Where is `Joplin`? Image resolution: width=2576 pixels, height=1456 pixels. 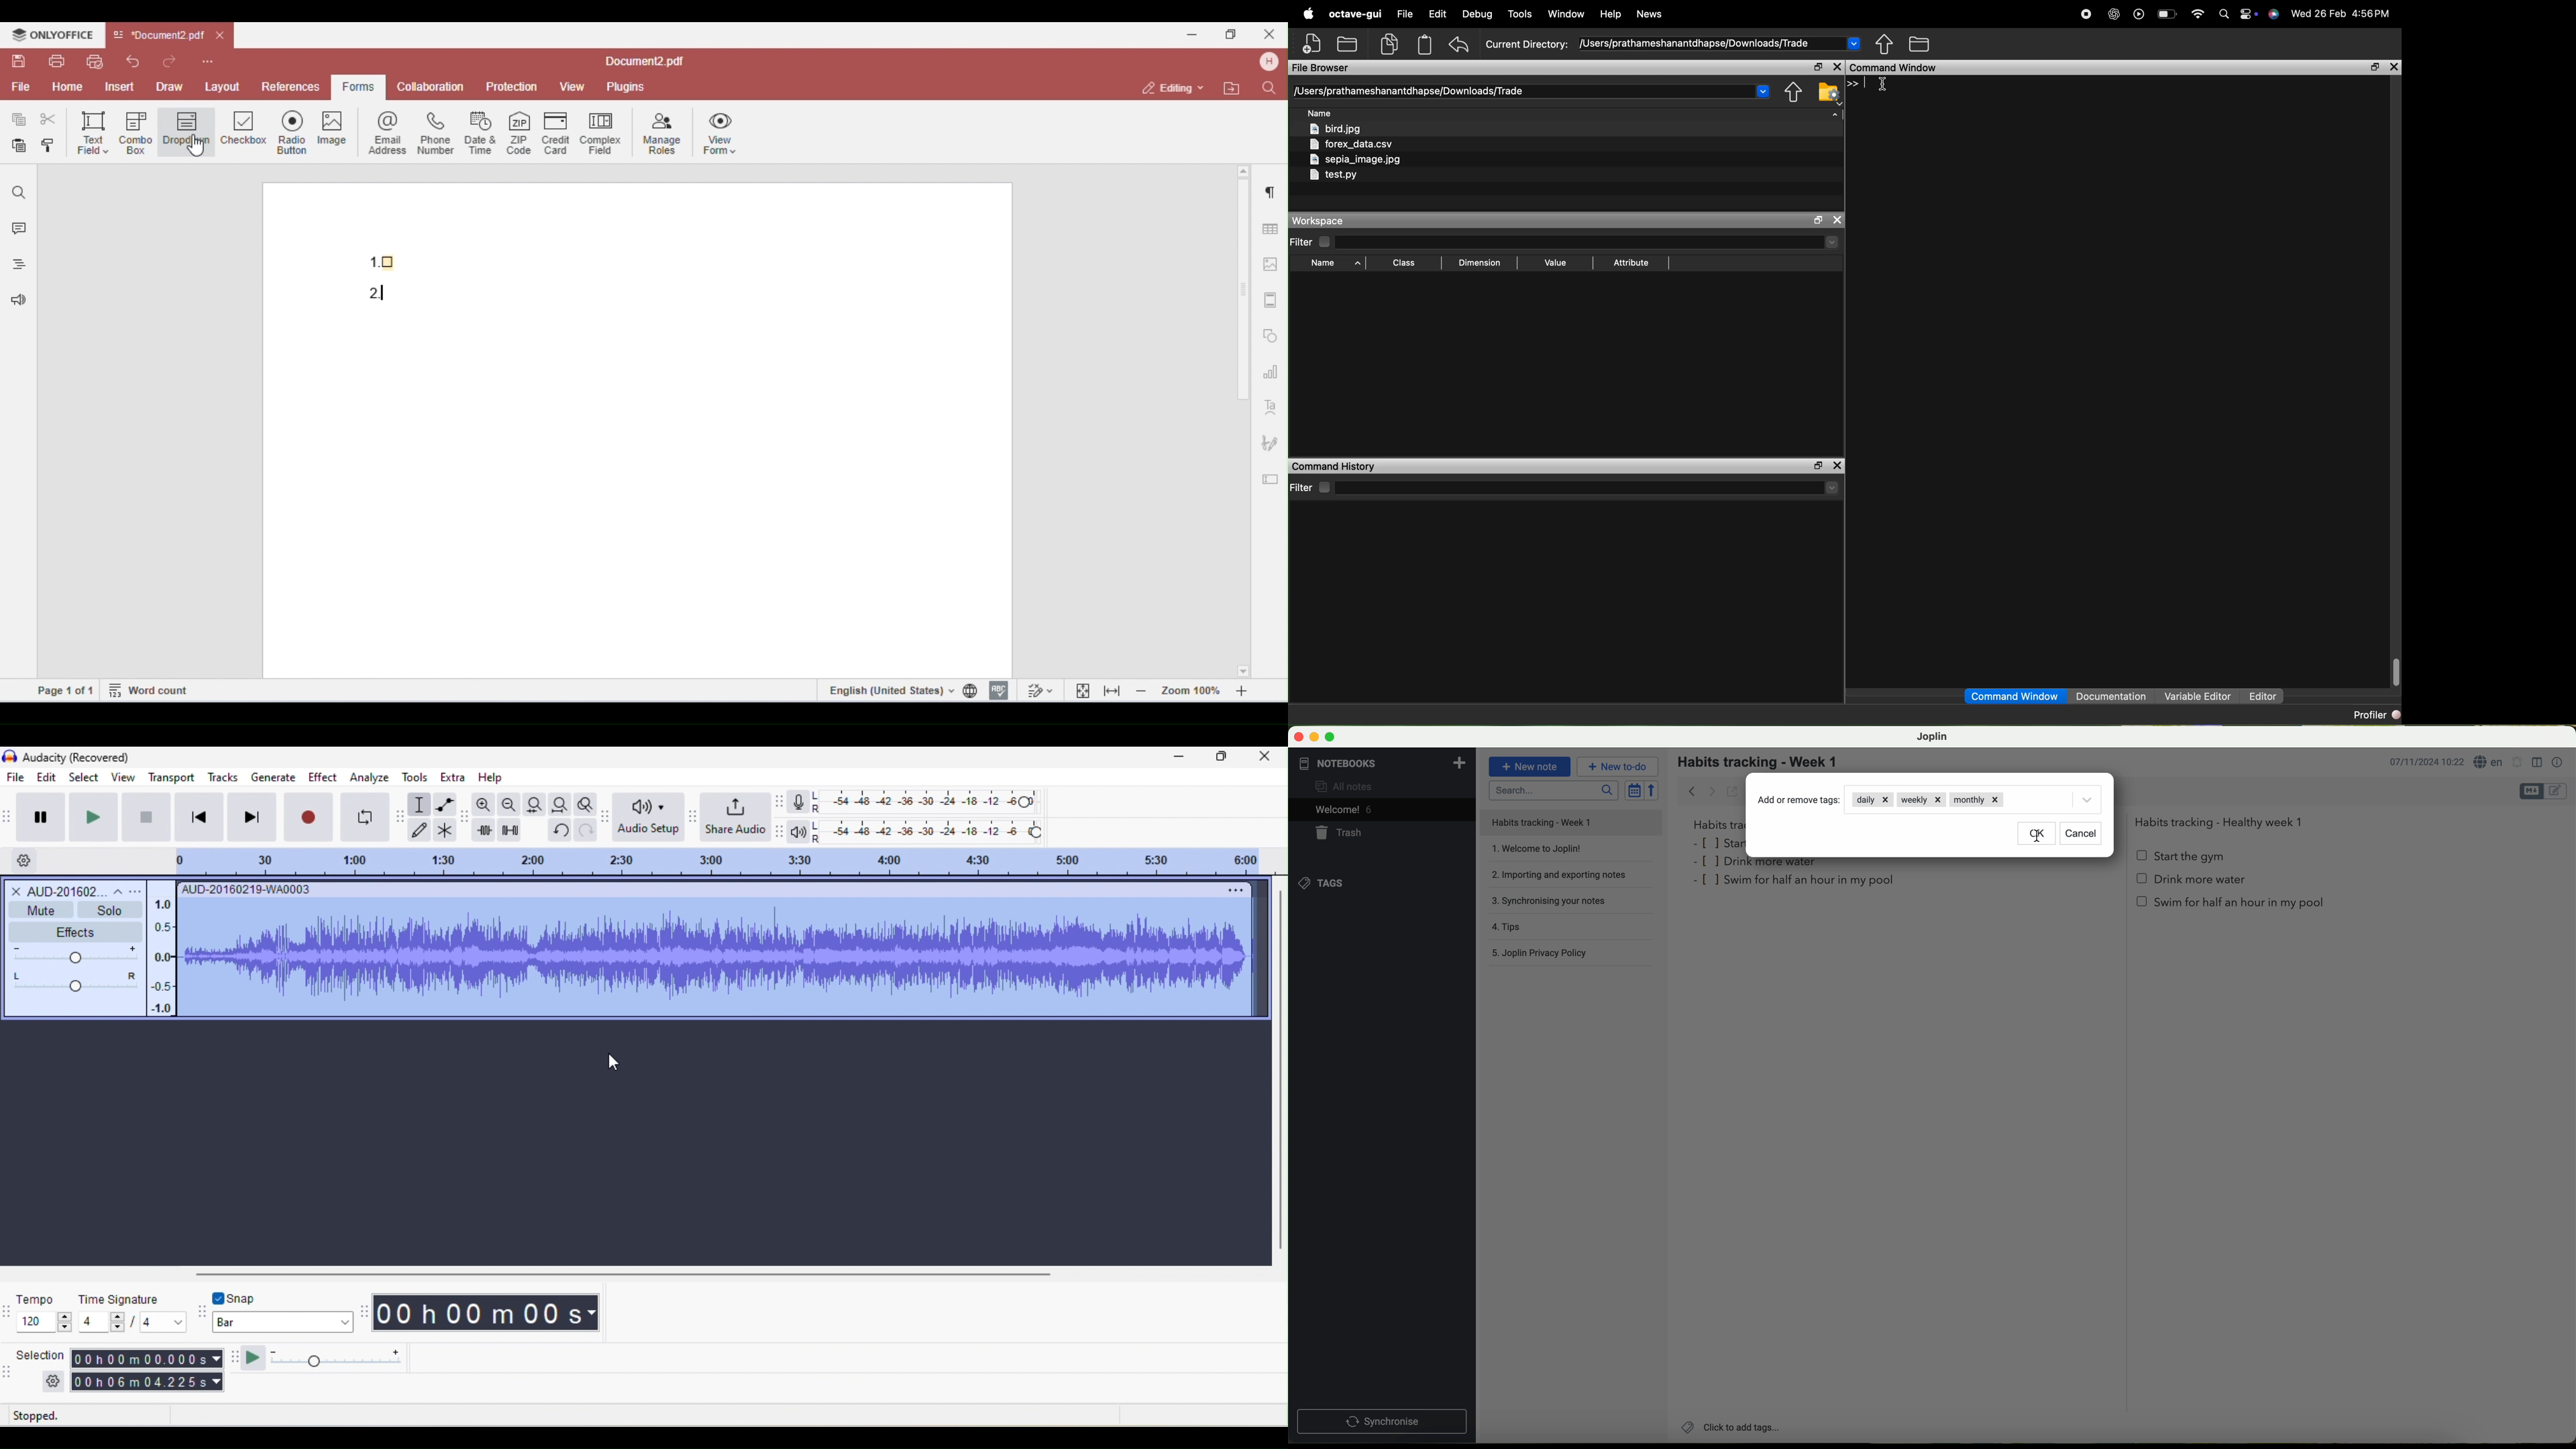
Joplin is located at coordinates (1931, 737).